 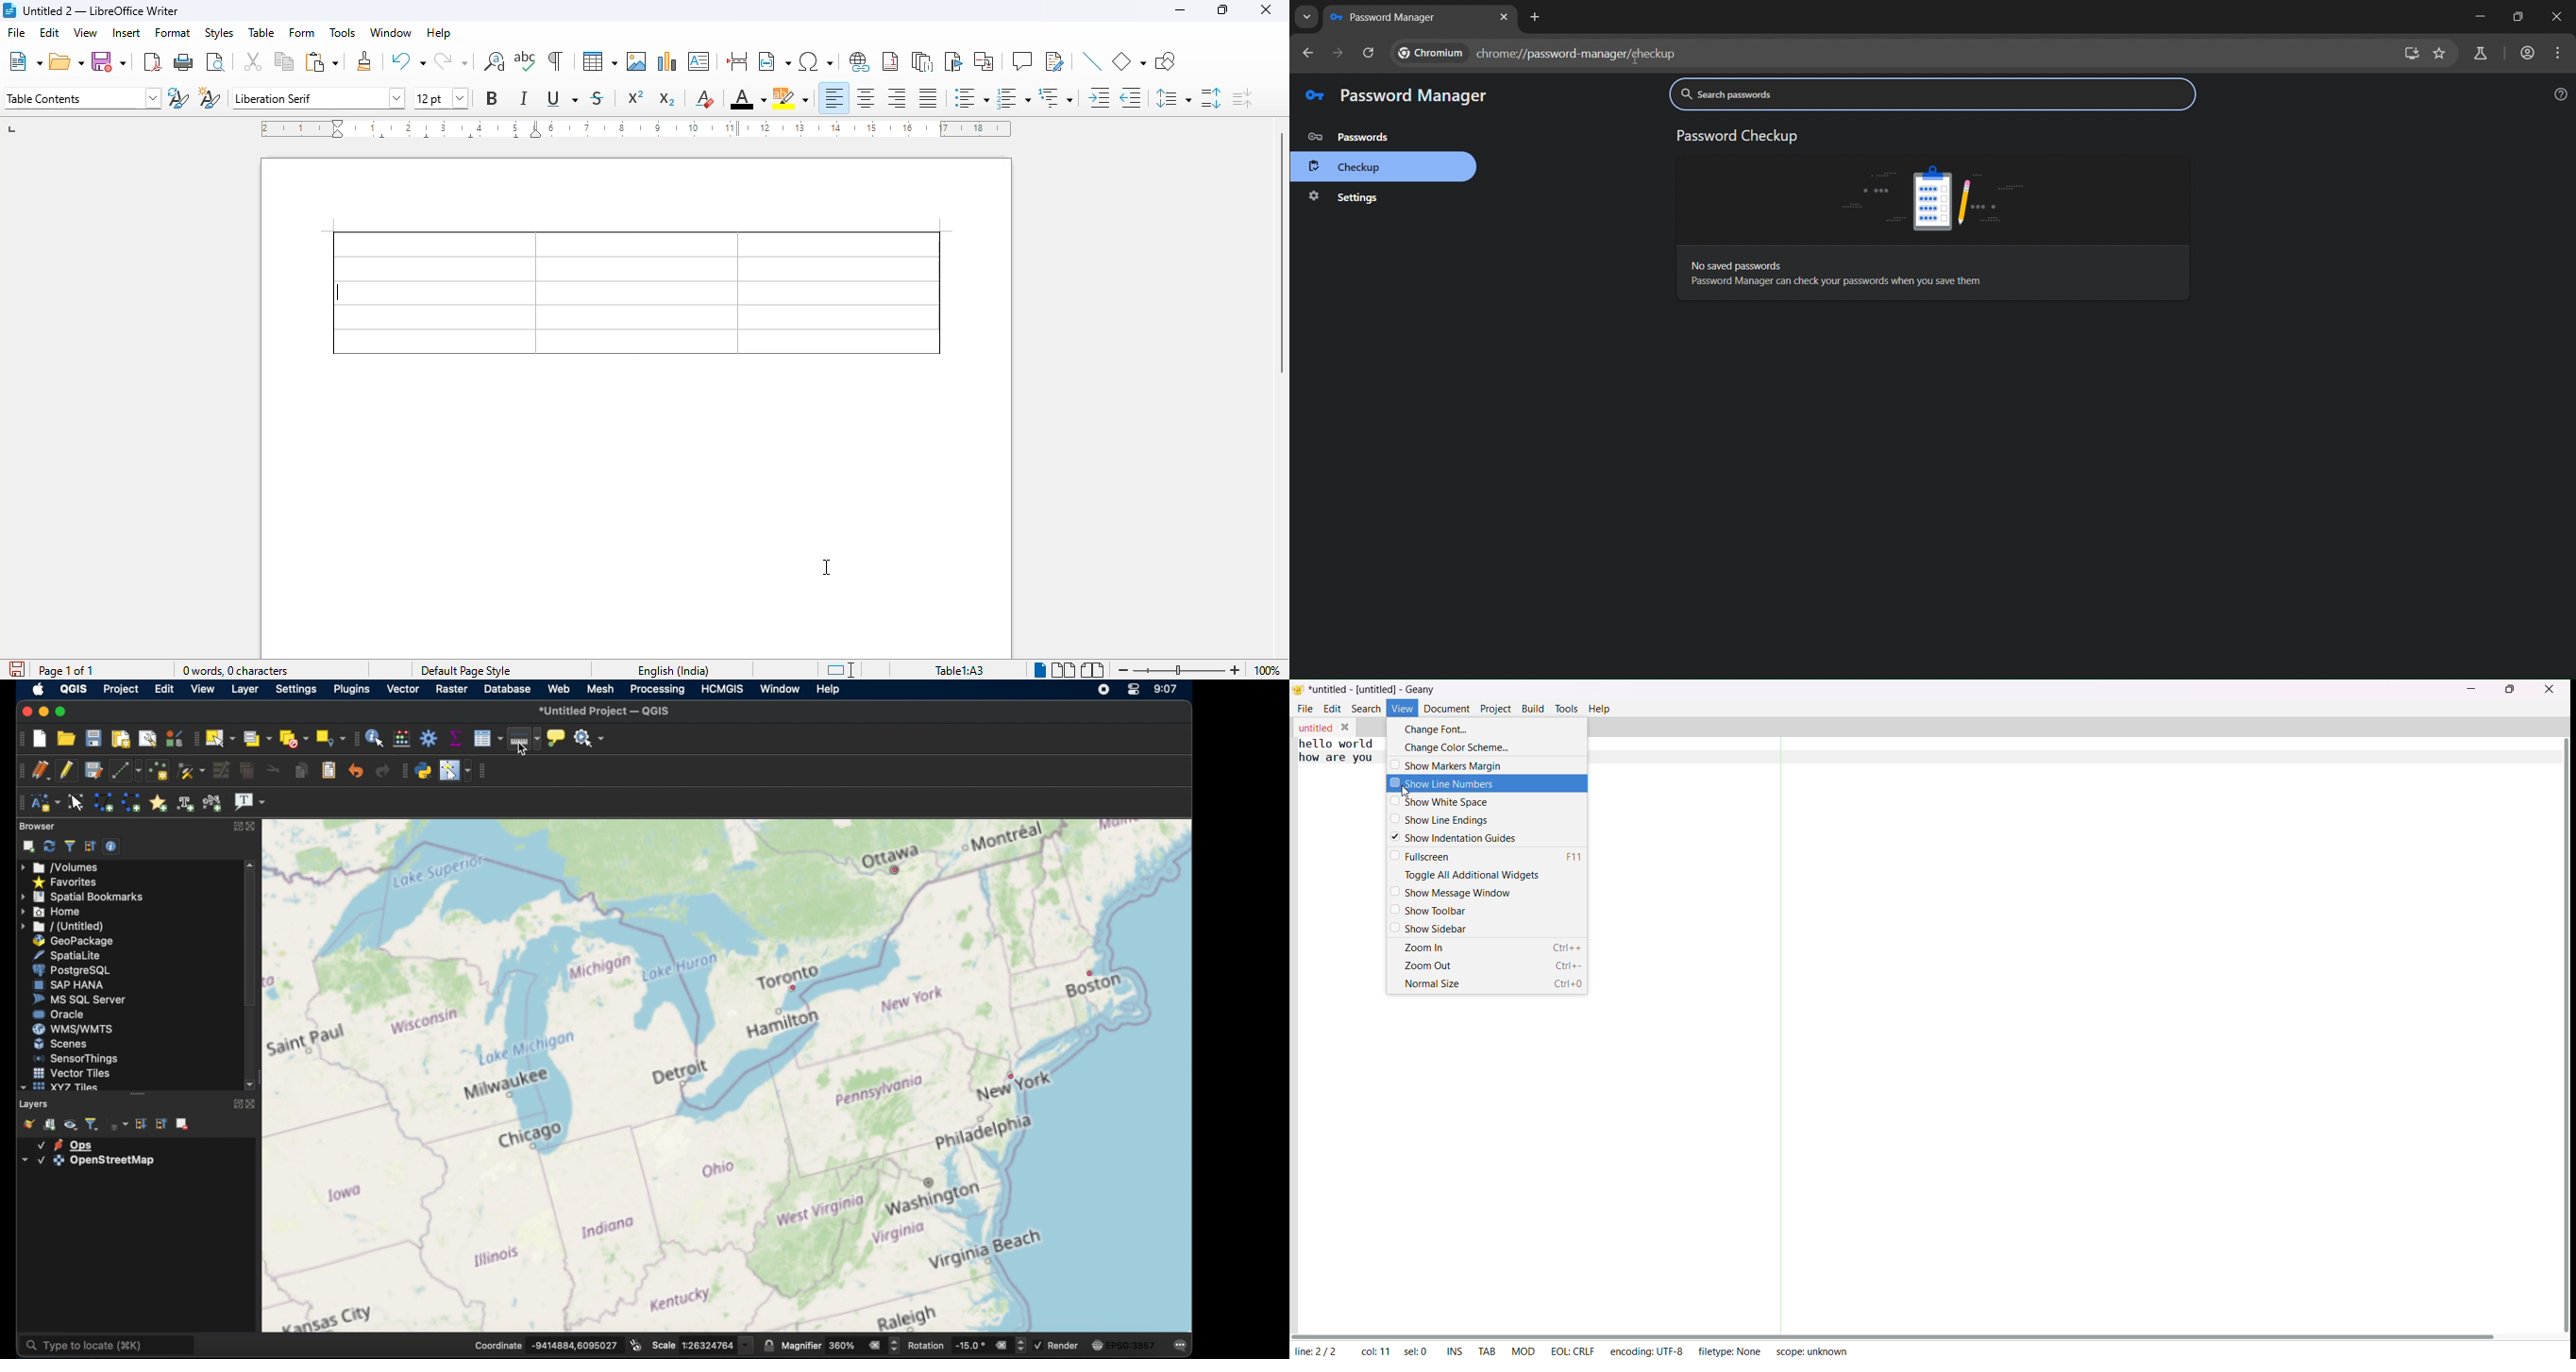 What do you see at coordinates (403, 737) in the screenshot?
I see `open field calculator` at bounding box center [403, 737].